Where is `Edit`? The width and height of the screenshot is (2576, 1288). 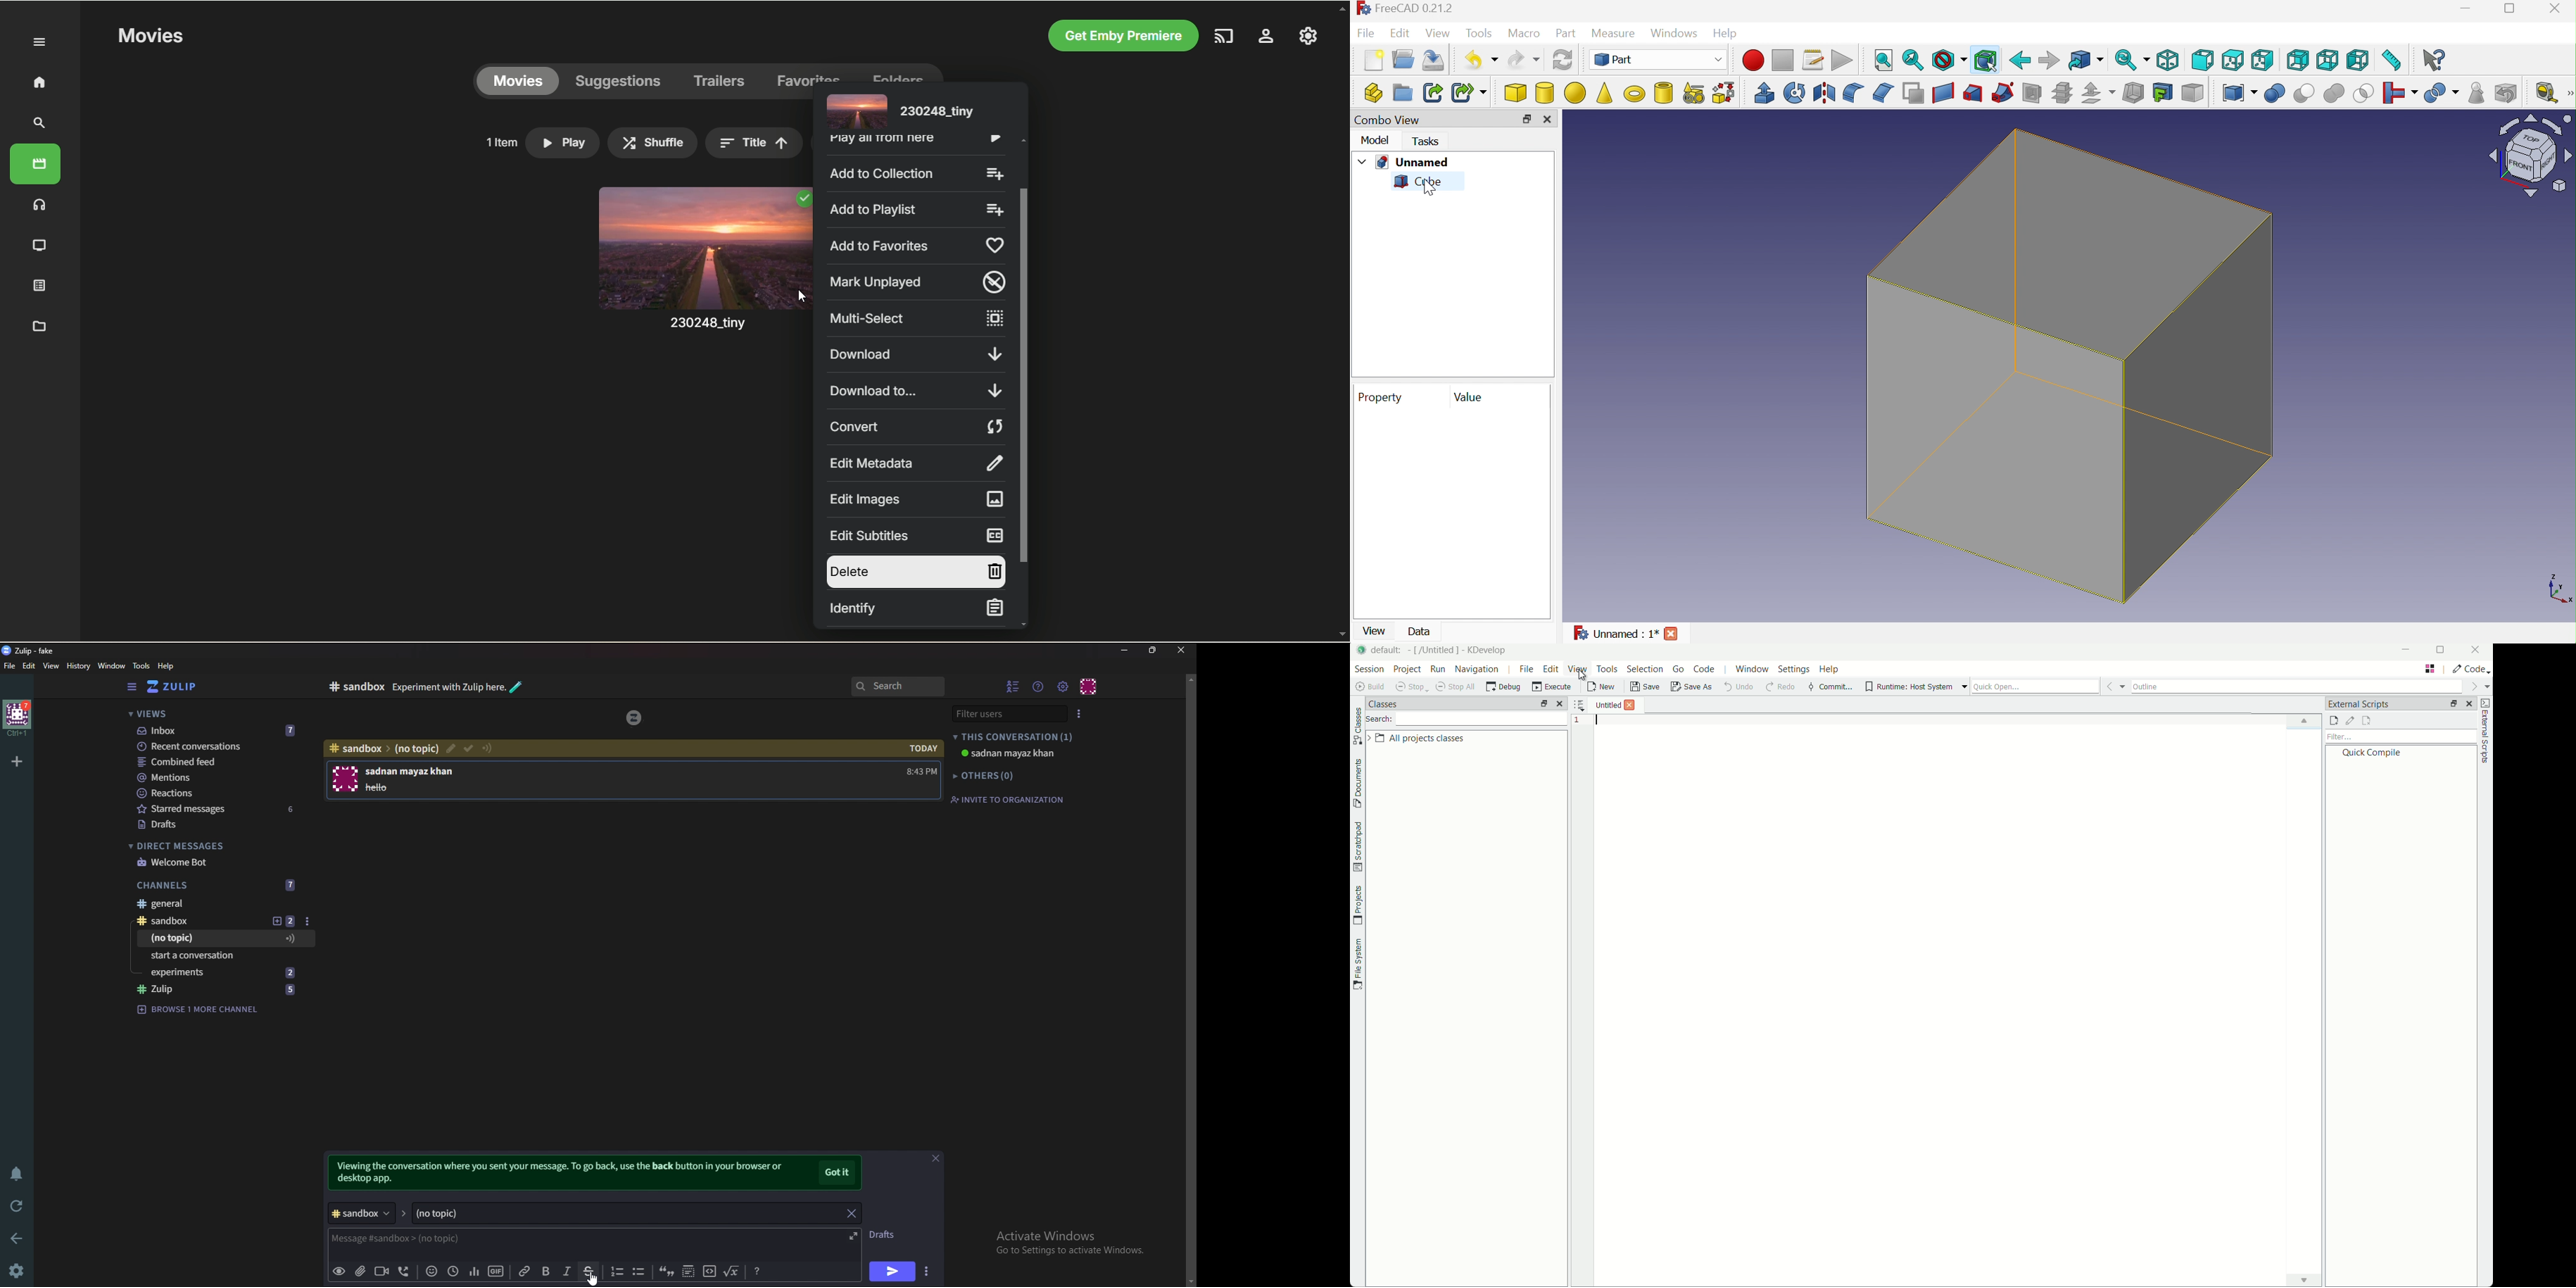 Edit is located at coordinates (1398, 33).